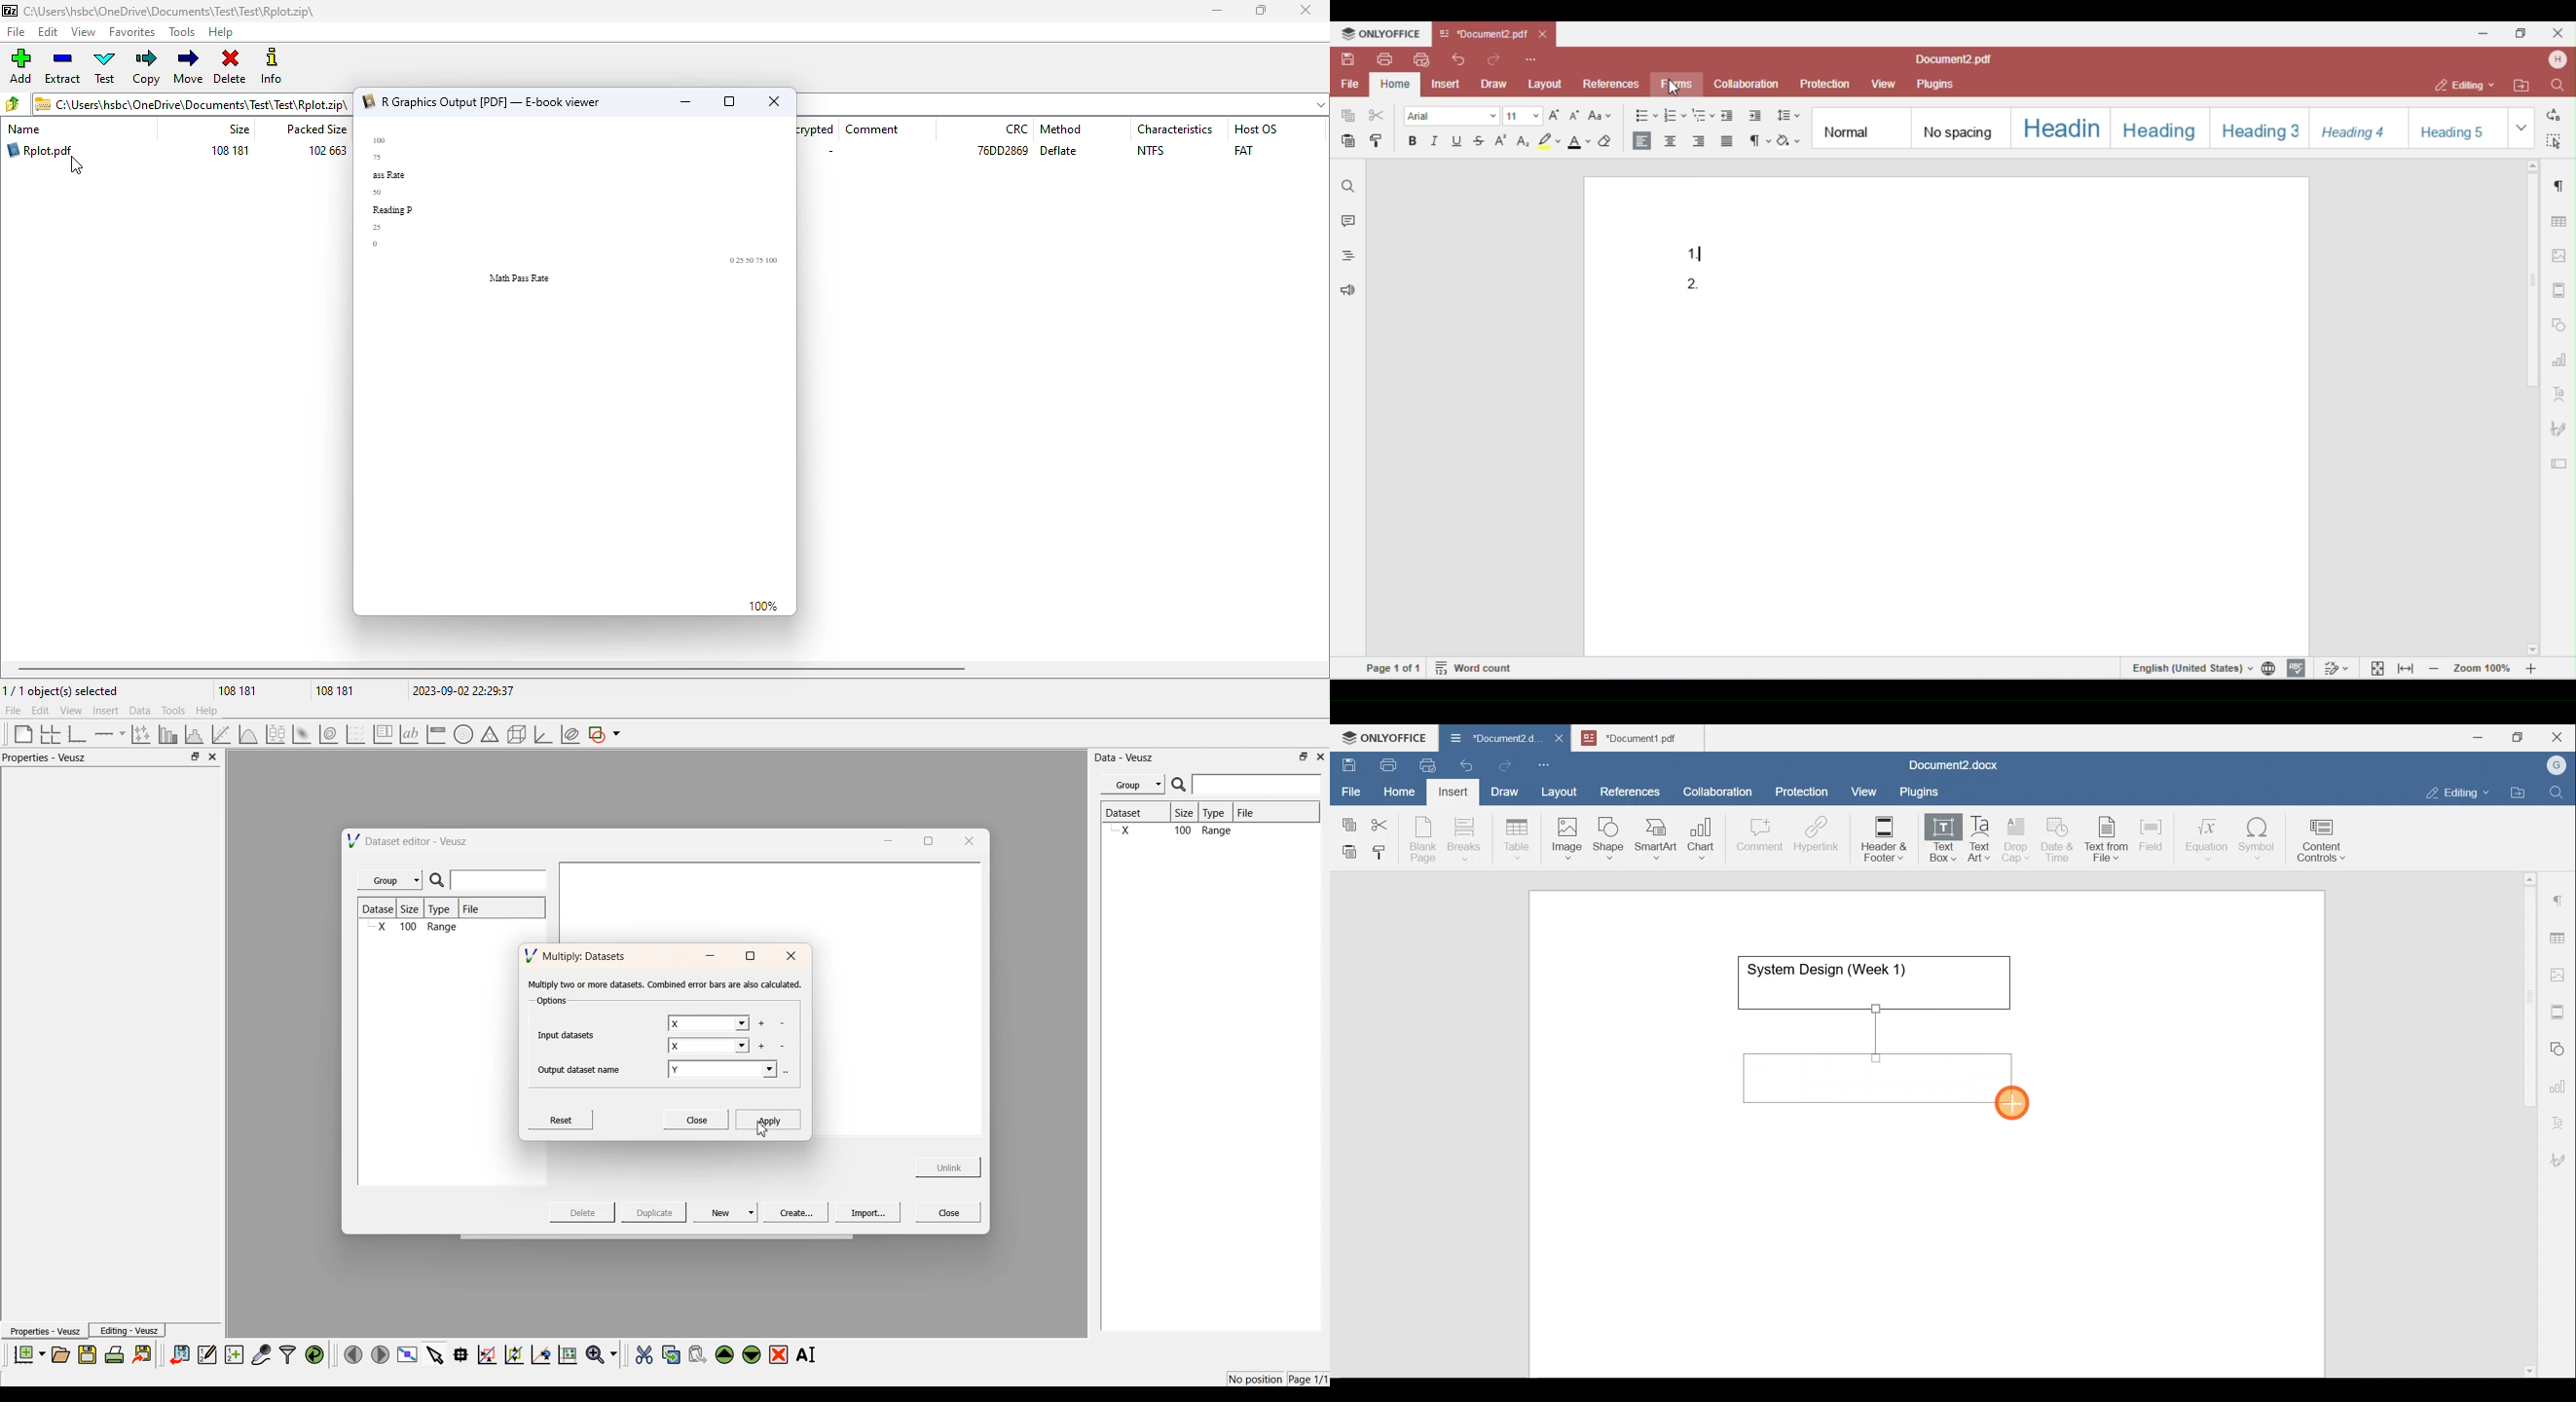 Image resolution: width=2576 pixels, height=1428 pixels. What do you see at coordinates (1923, 790) in the screenshot?
I see `Plugins` at bounding box center [1923, 790].